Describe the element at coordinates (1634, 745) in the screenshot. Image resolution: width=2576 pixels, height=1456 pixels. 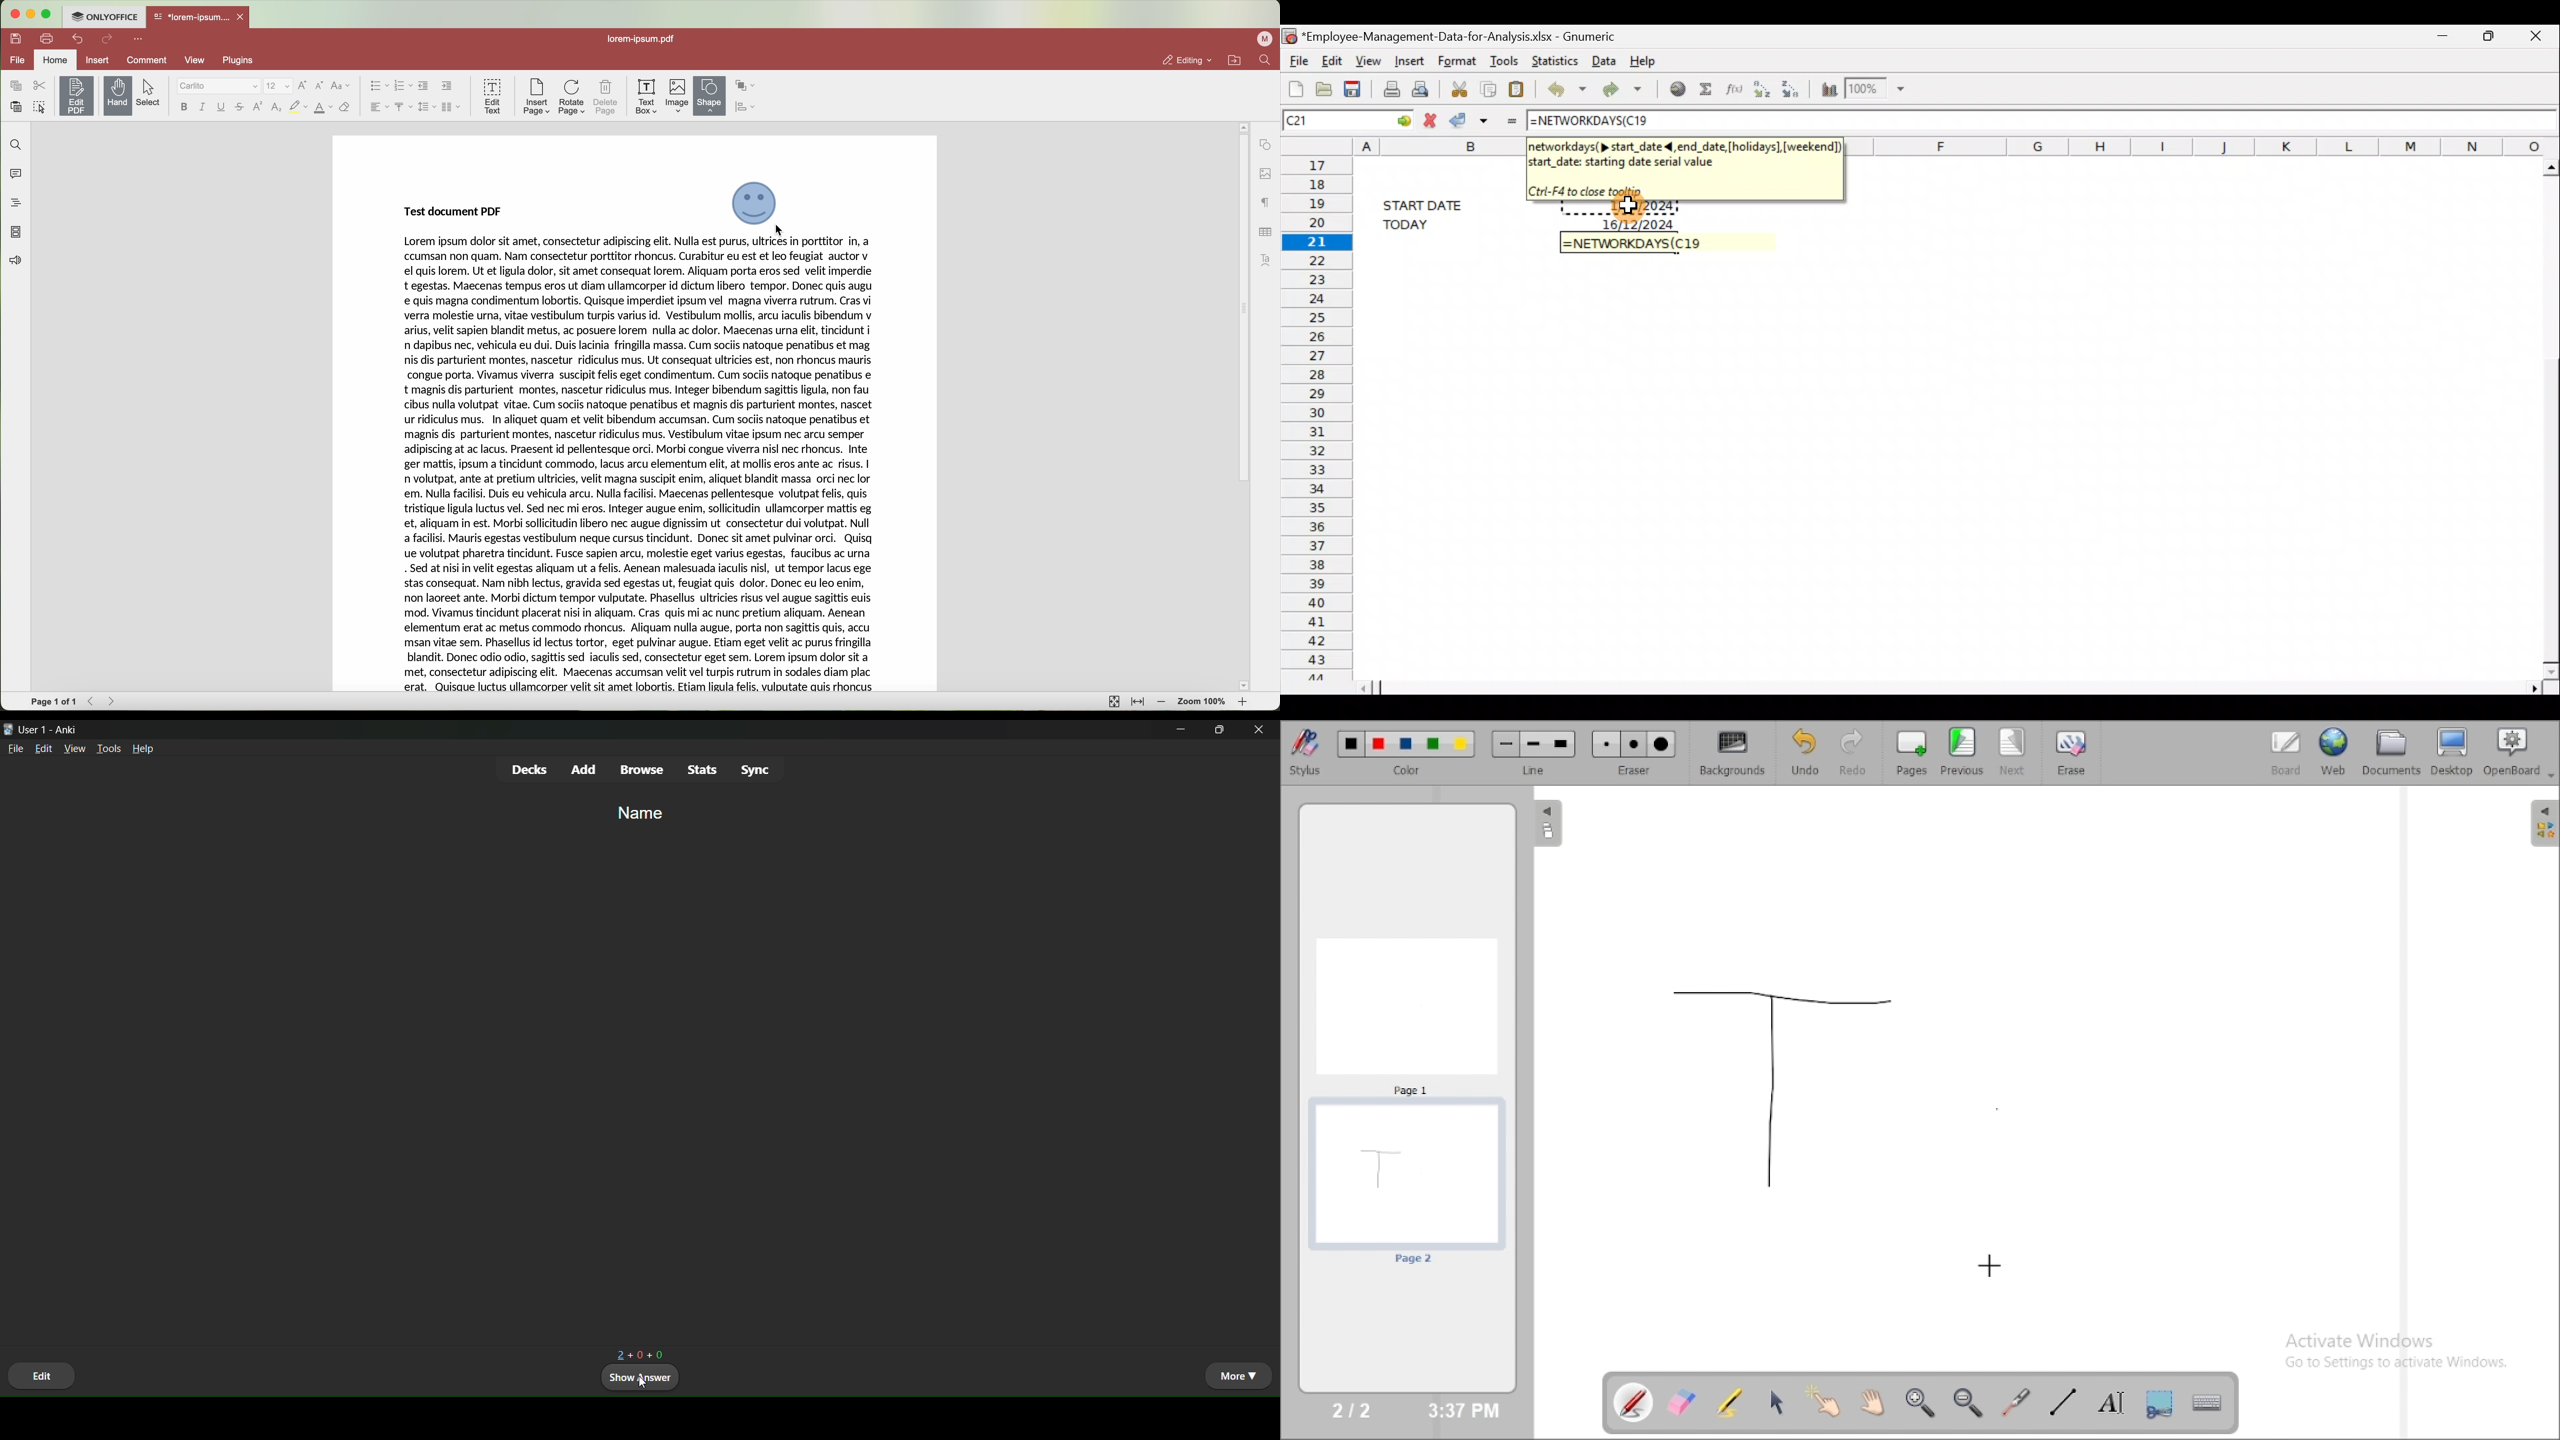
I see `Medium eraser` at that location.